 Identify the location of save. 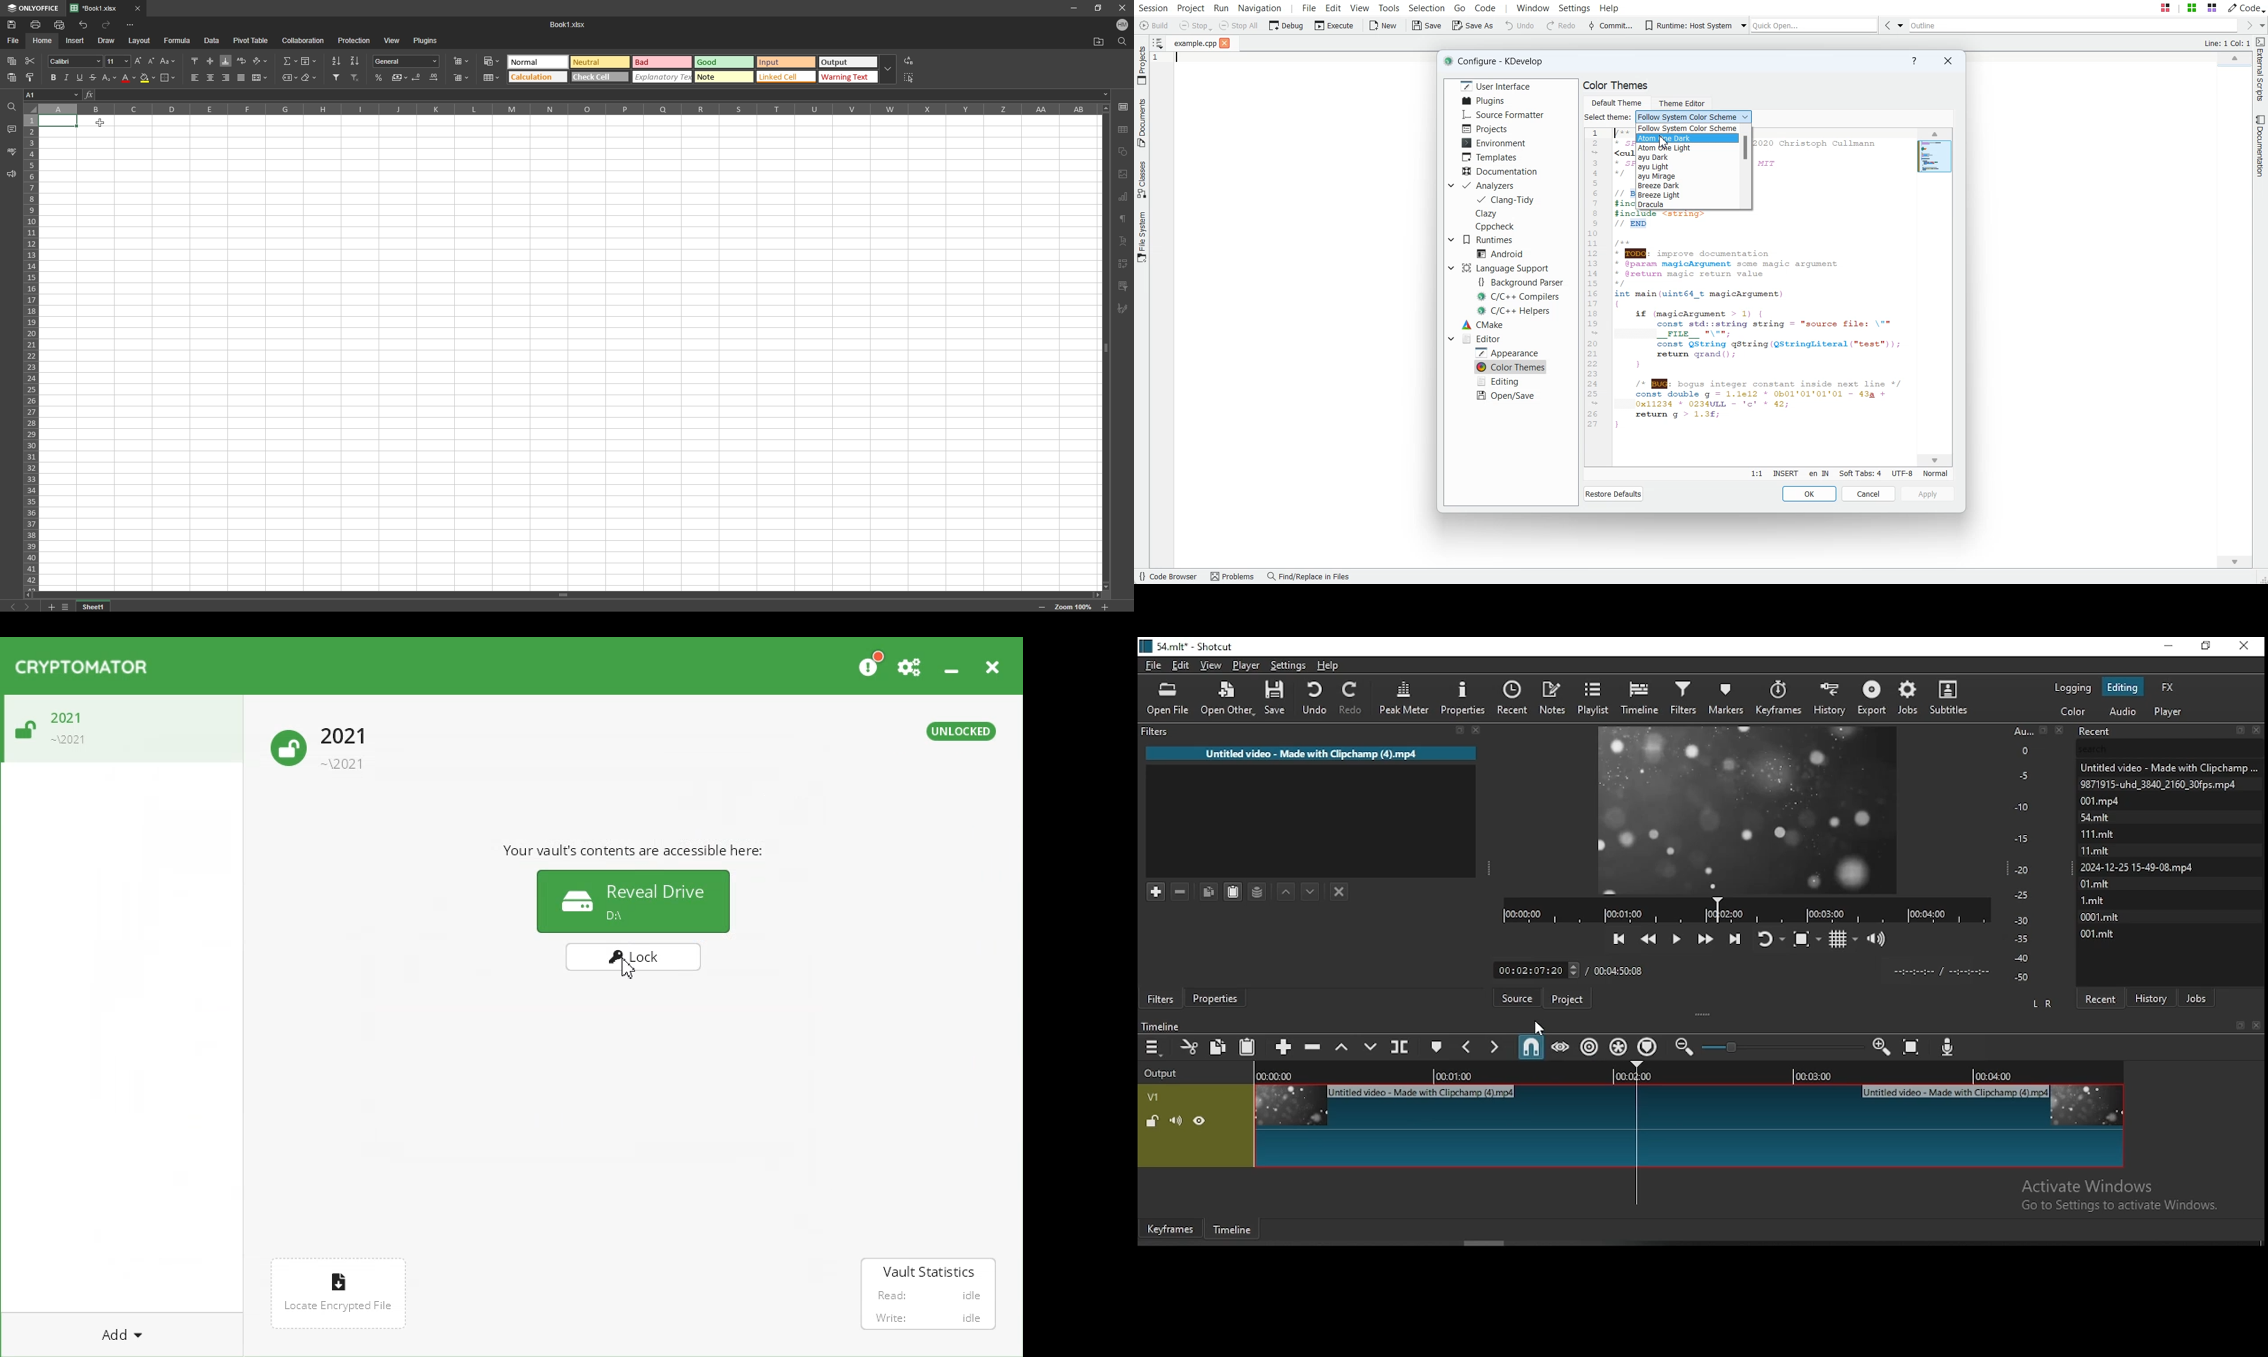
(11, 24).